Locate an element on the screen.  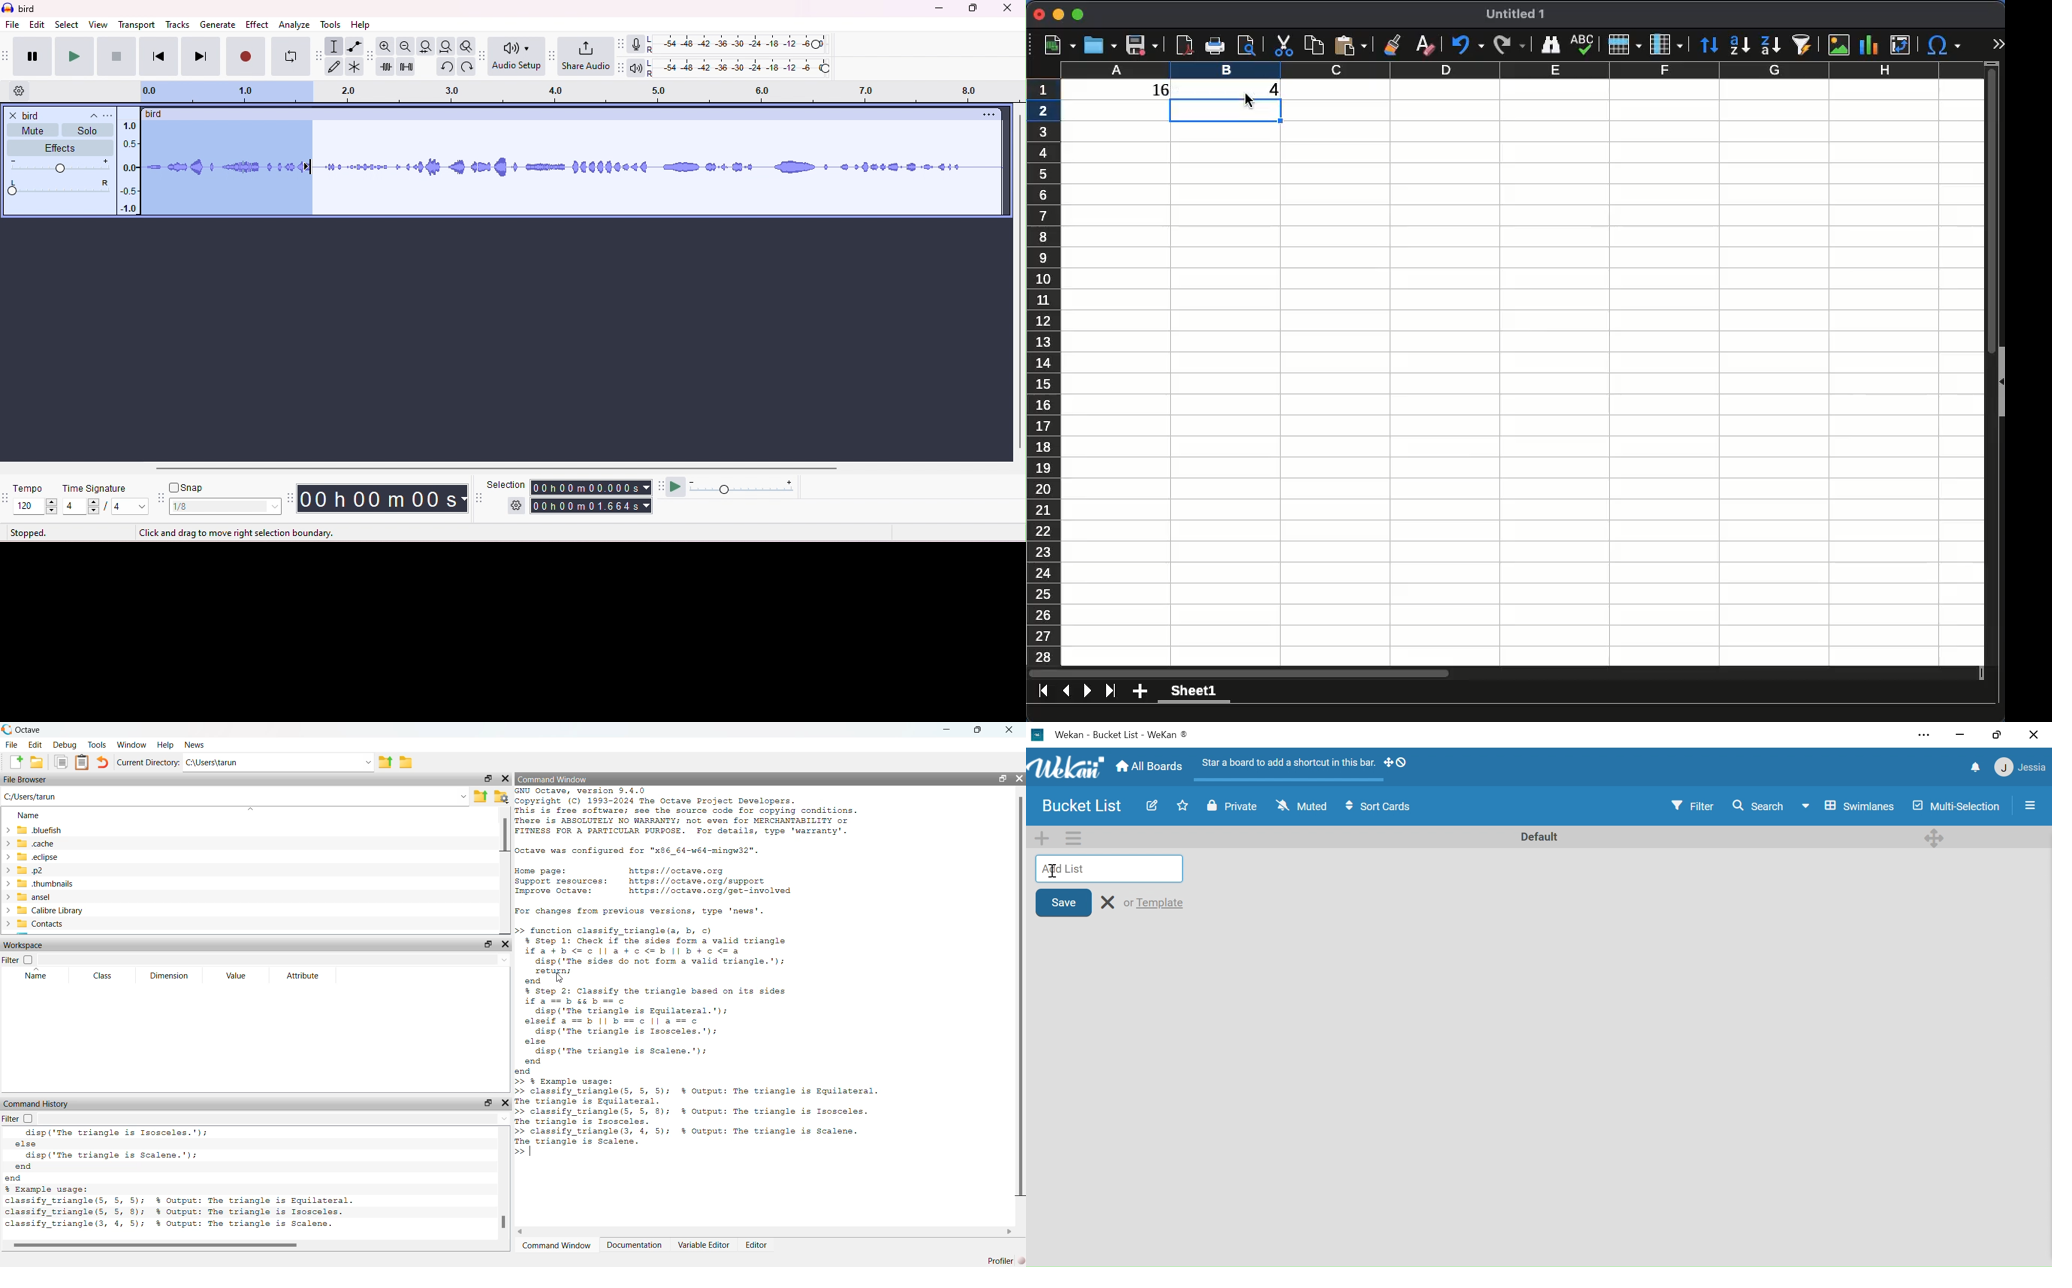
envelop is located at coordinates (355, 46).